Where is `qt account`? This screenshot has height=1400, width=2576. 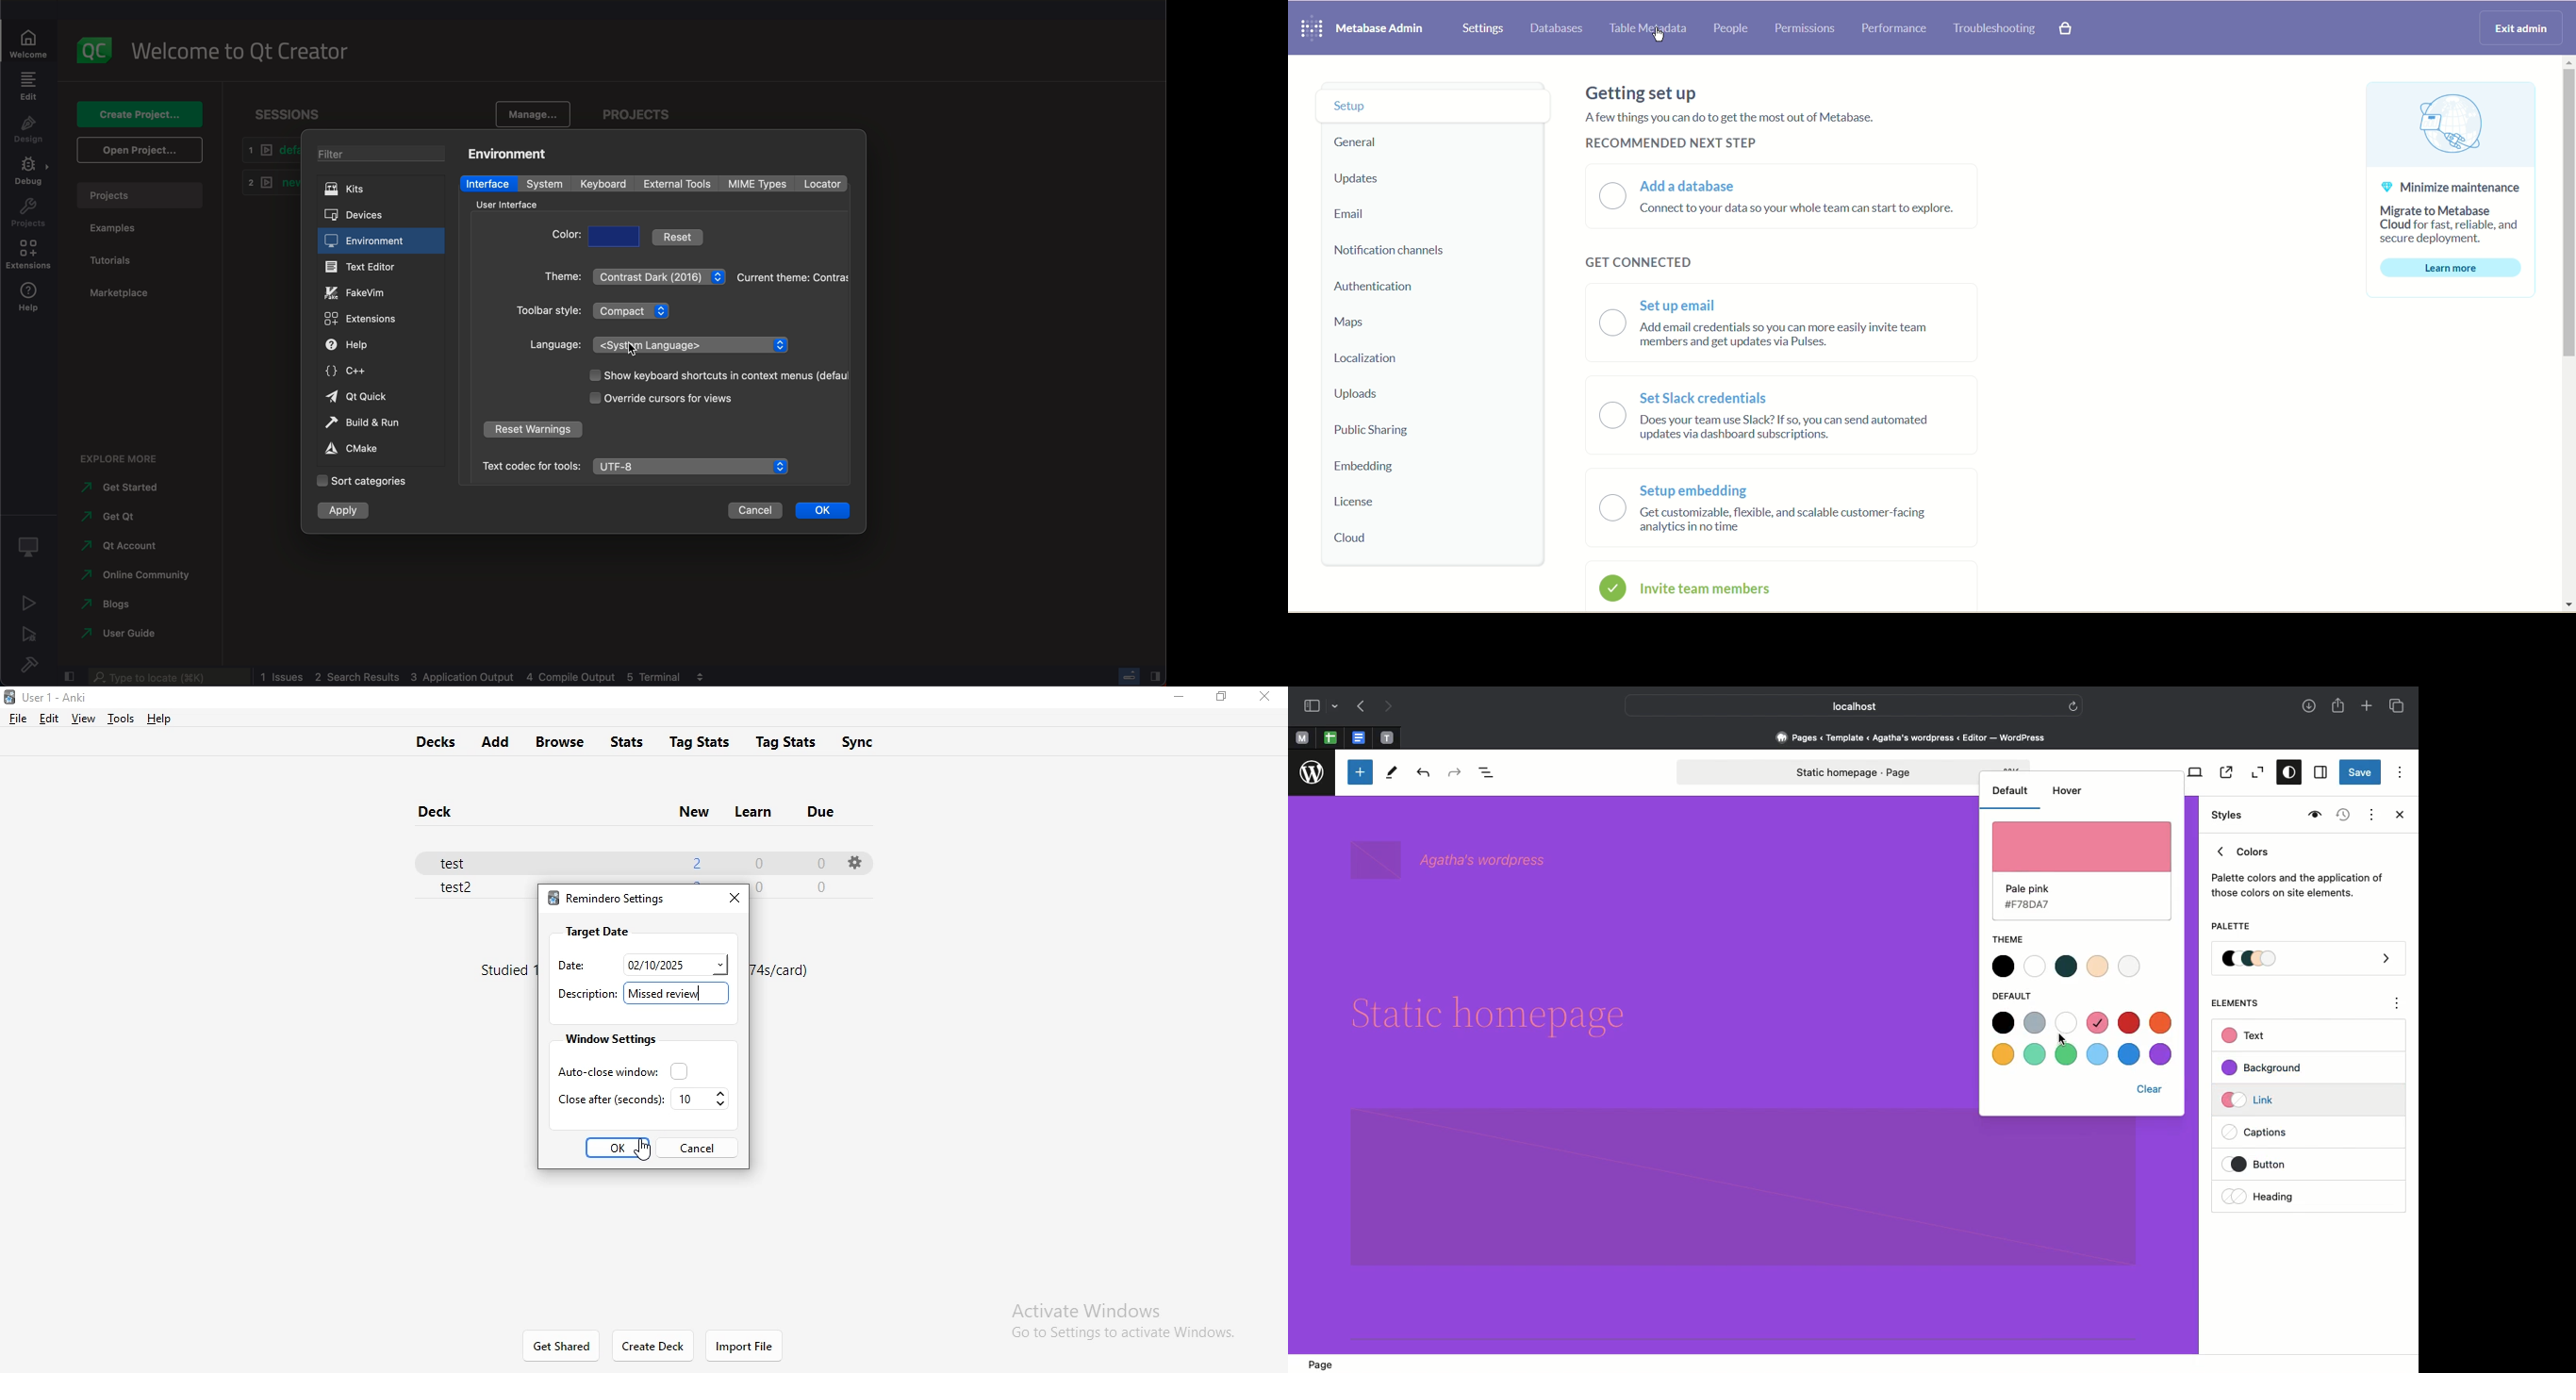 qt account is located at coordinates (124, 548).